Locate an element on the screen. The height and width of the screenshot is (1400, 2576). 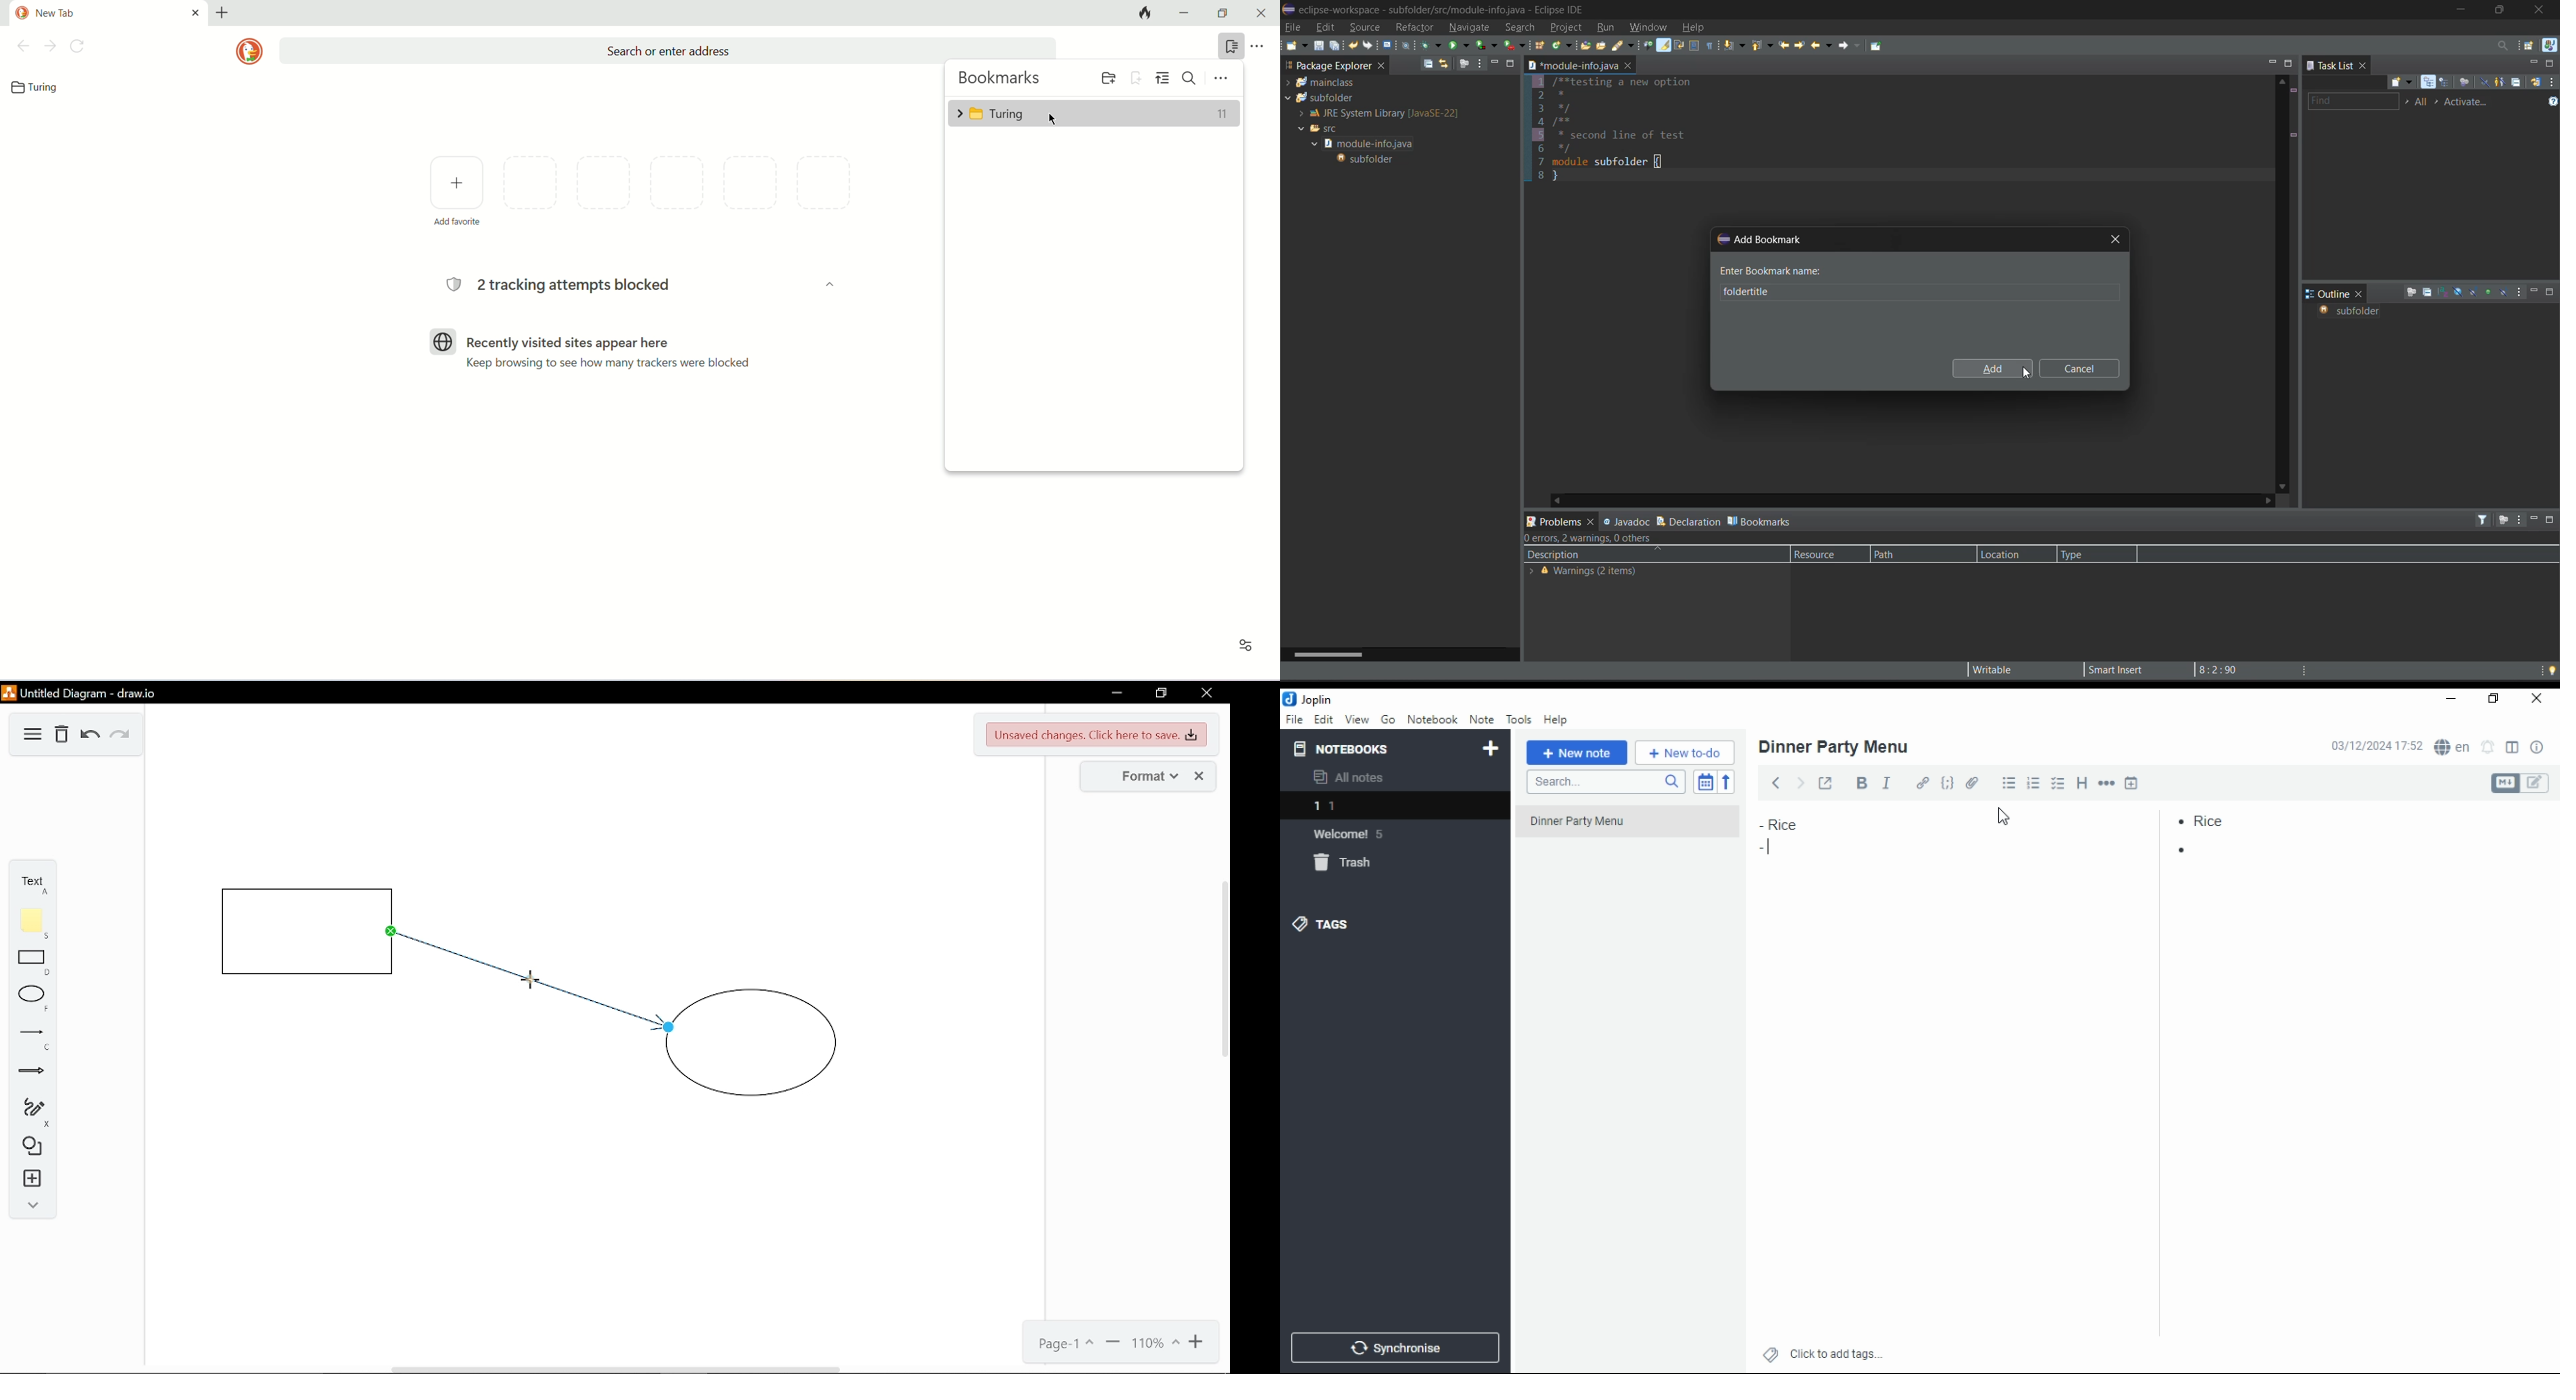
Expand/Collase is located at coordinates (30, 1206).